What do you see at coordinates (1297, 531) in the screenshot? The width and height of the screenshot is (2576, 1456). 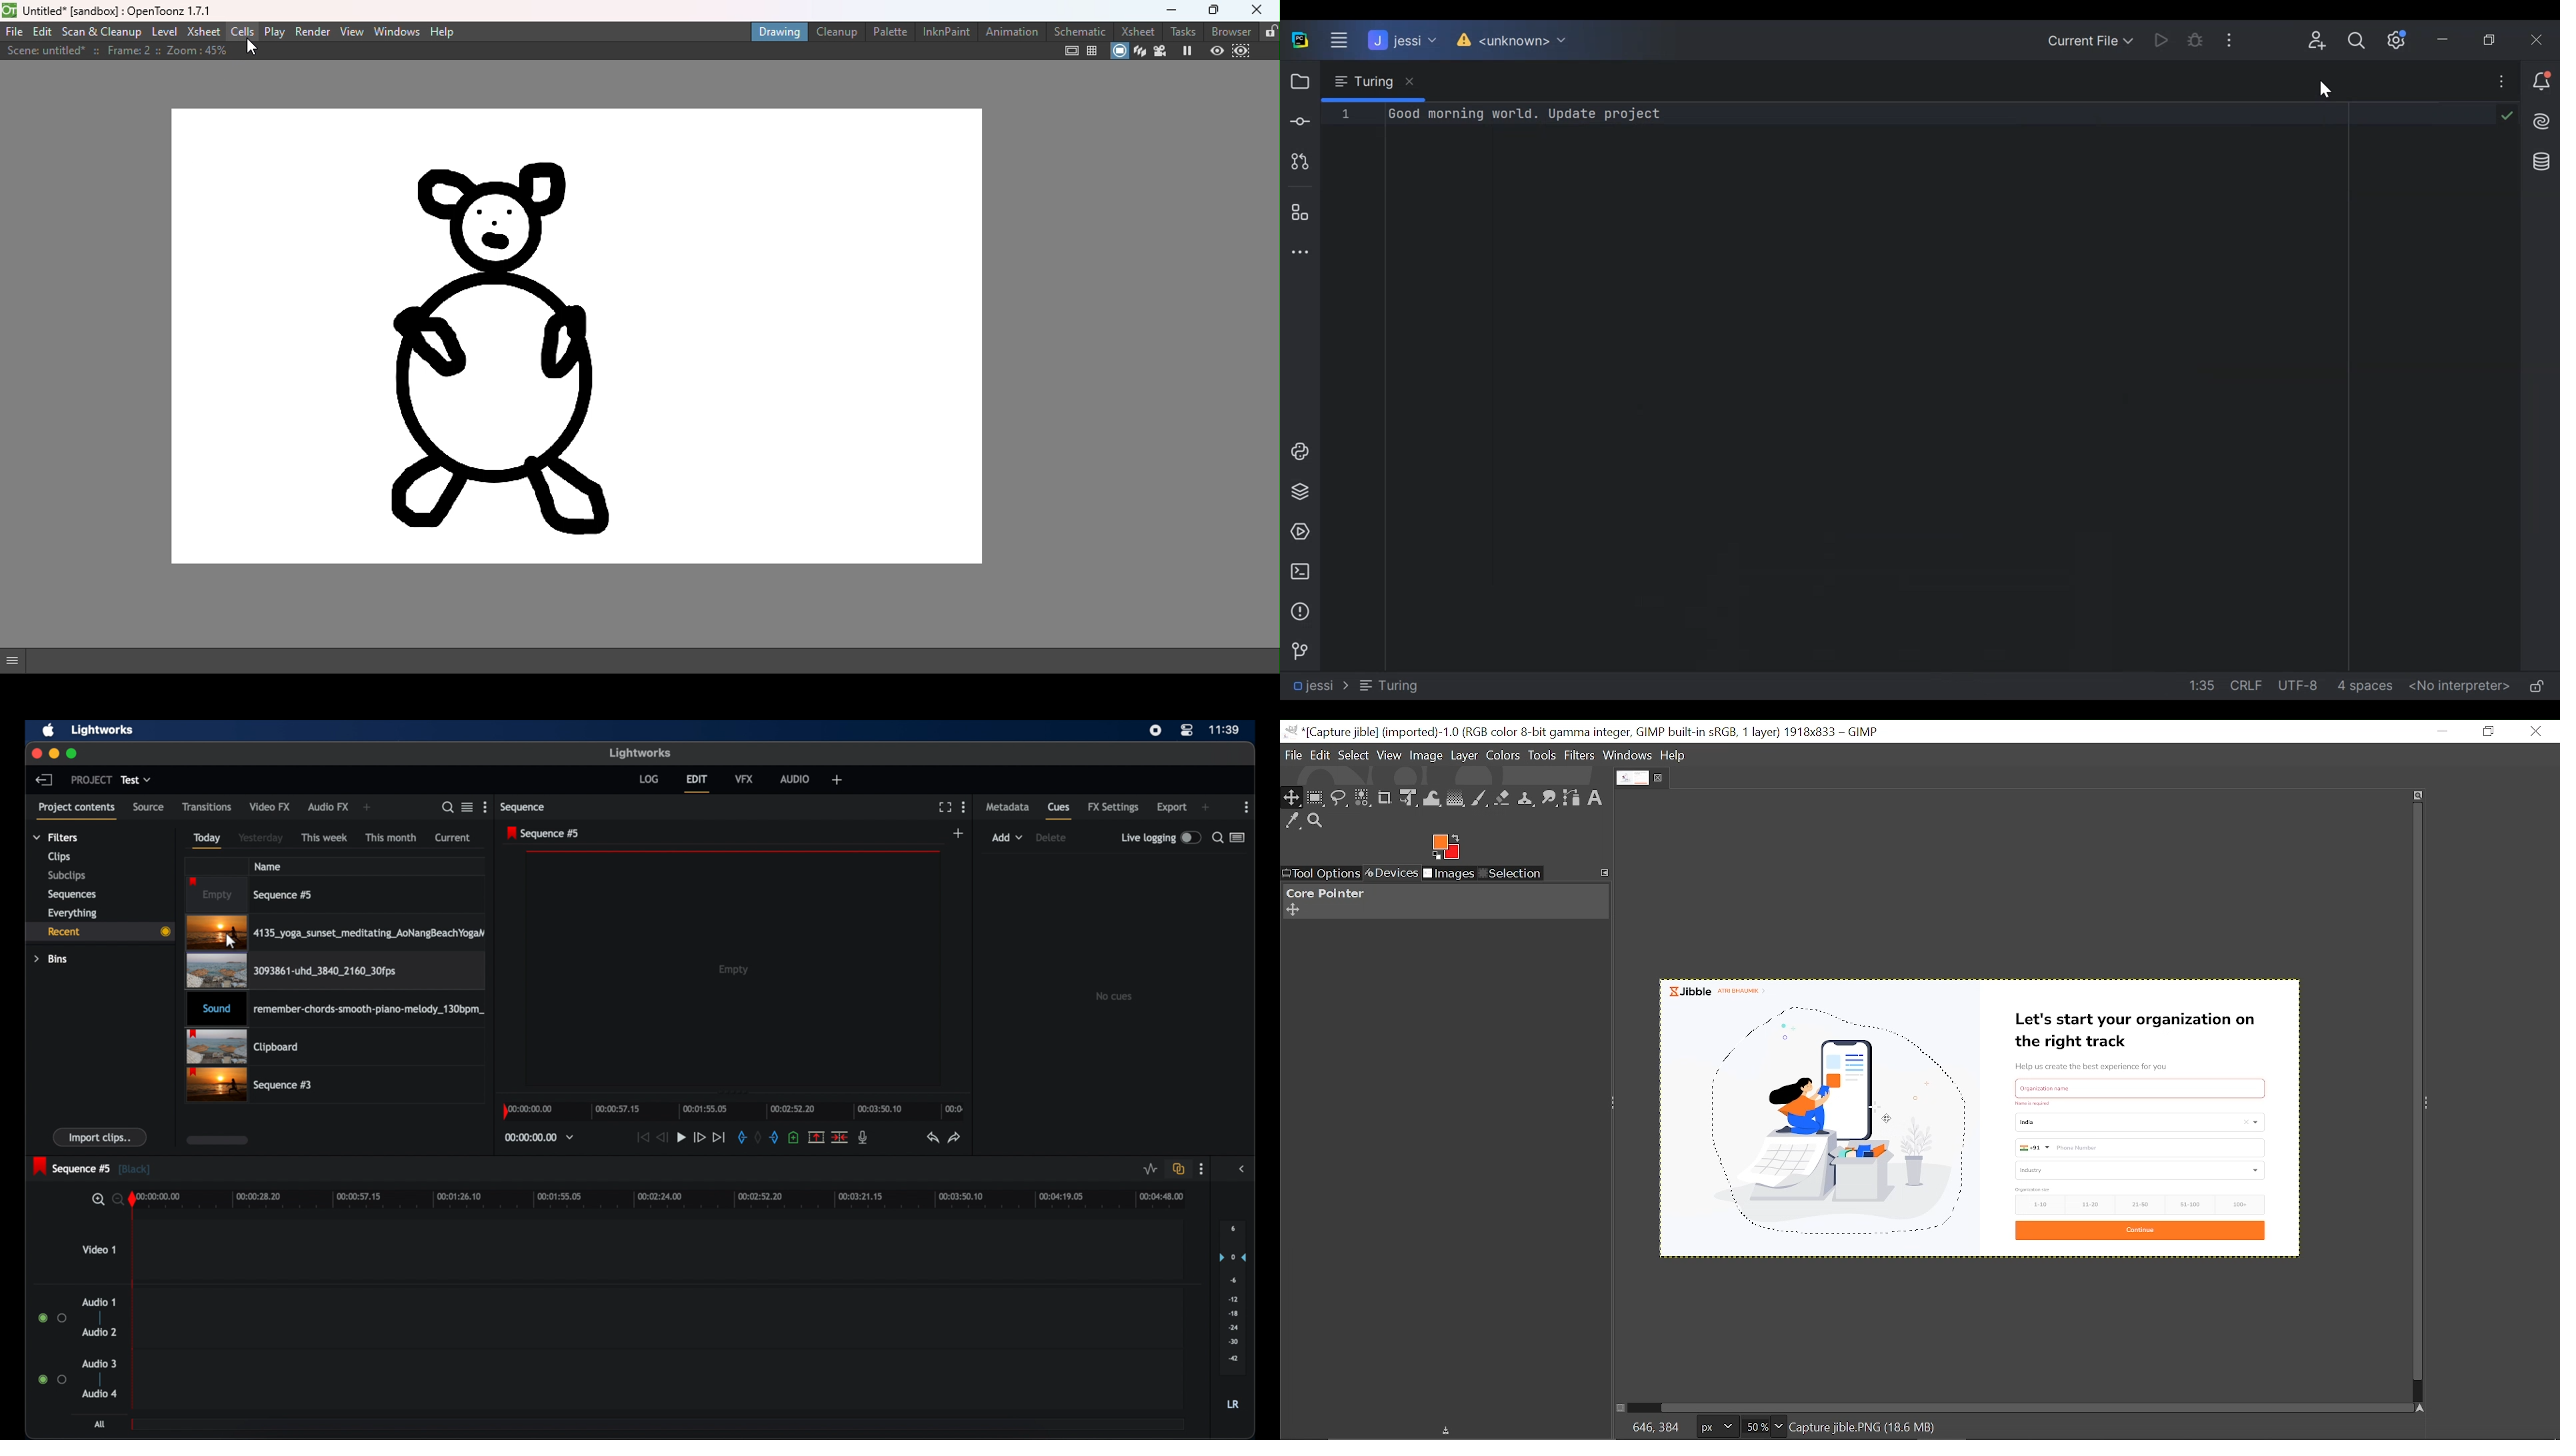 I see `Services` at bounding box center [1297, 531].